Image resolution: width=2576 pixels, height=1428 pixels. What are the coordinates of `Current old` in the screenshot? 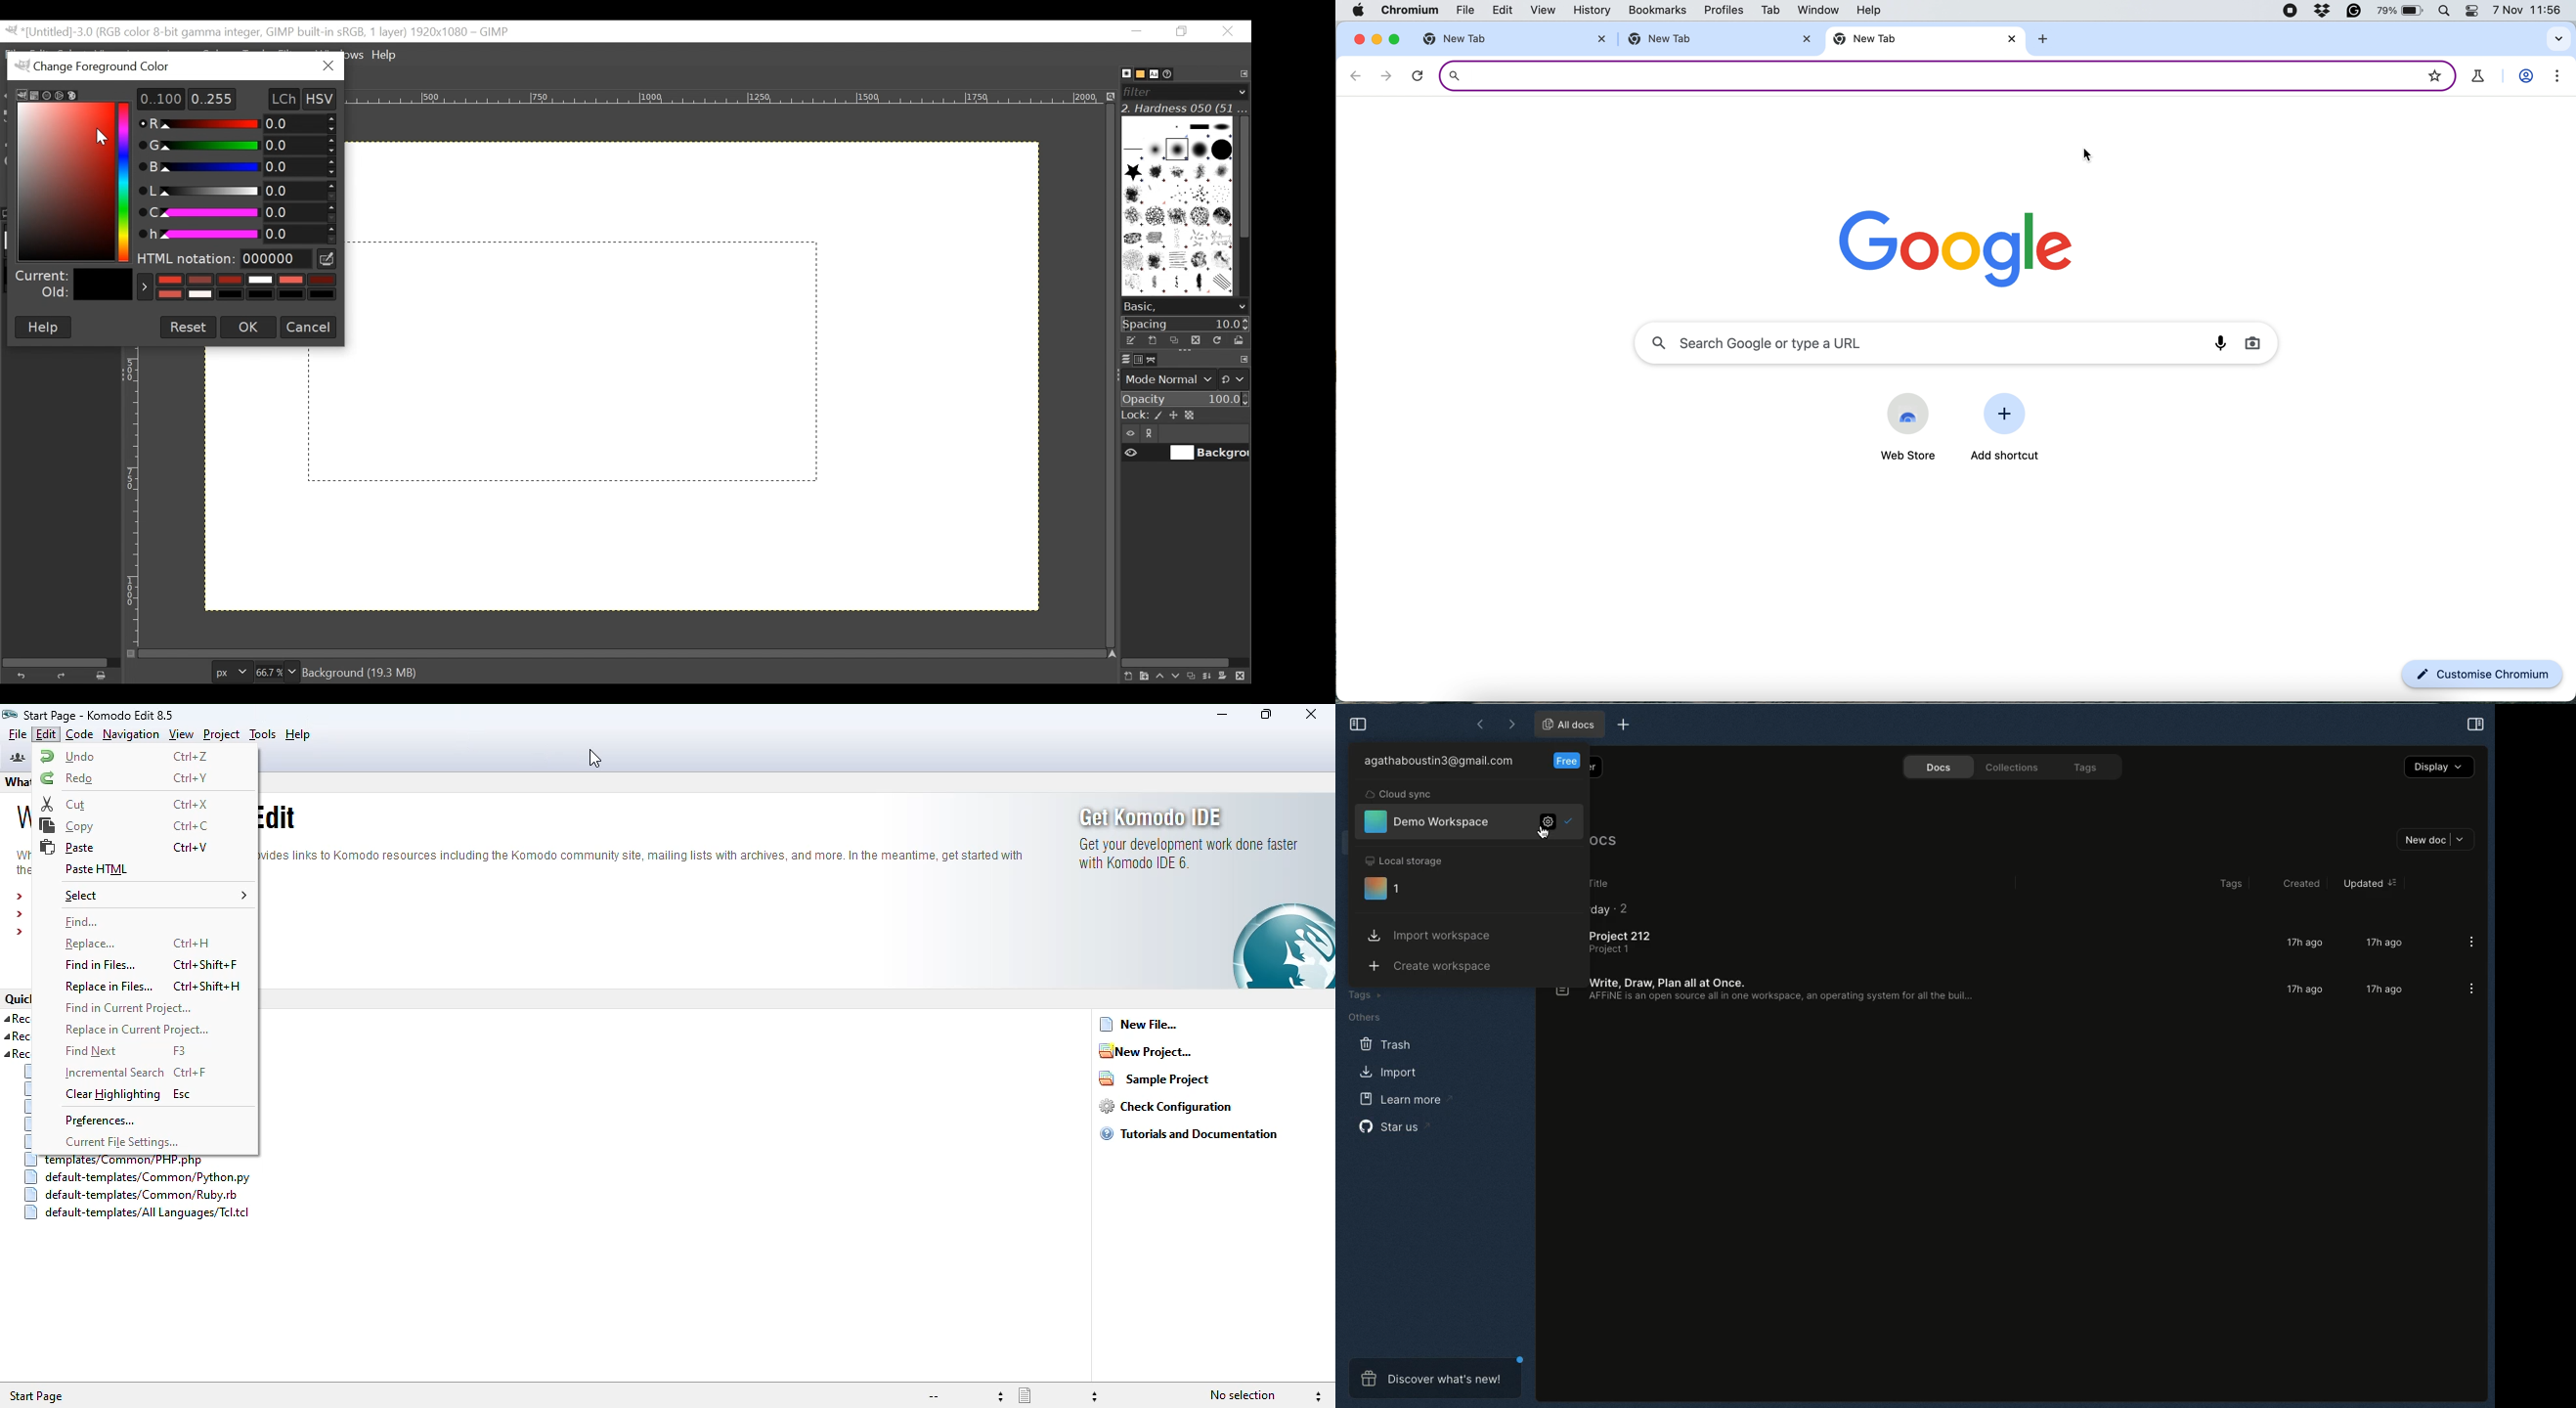 It's located at (72, 285).